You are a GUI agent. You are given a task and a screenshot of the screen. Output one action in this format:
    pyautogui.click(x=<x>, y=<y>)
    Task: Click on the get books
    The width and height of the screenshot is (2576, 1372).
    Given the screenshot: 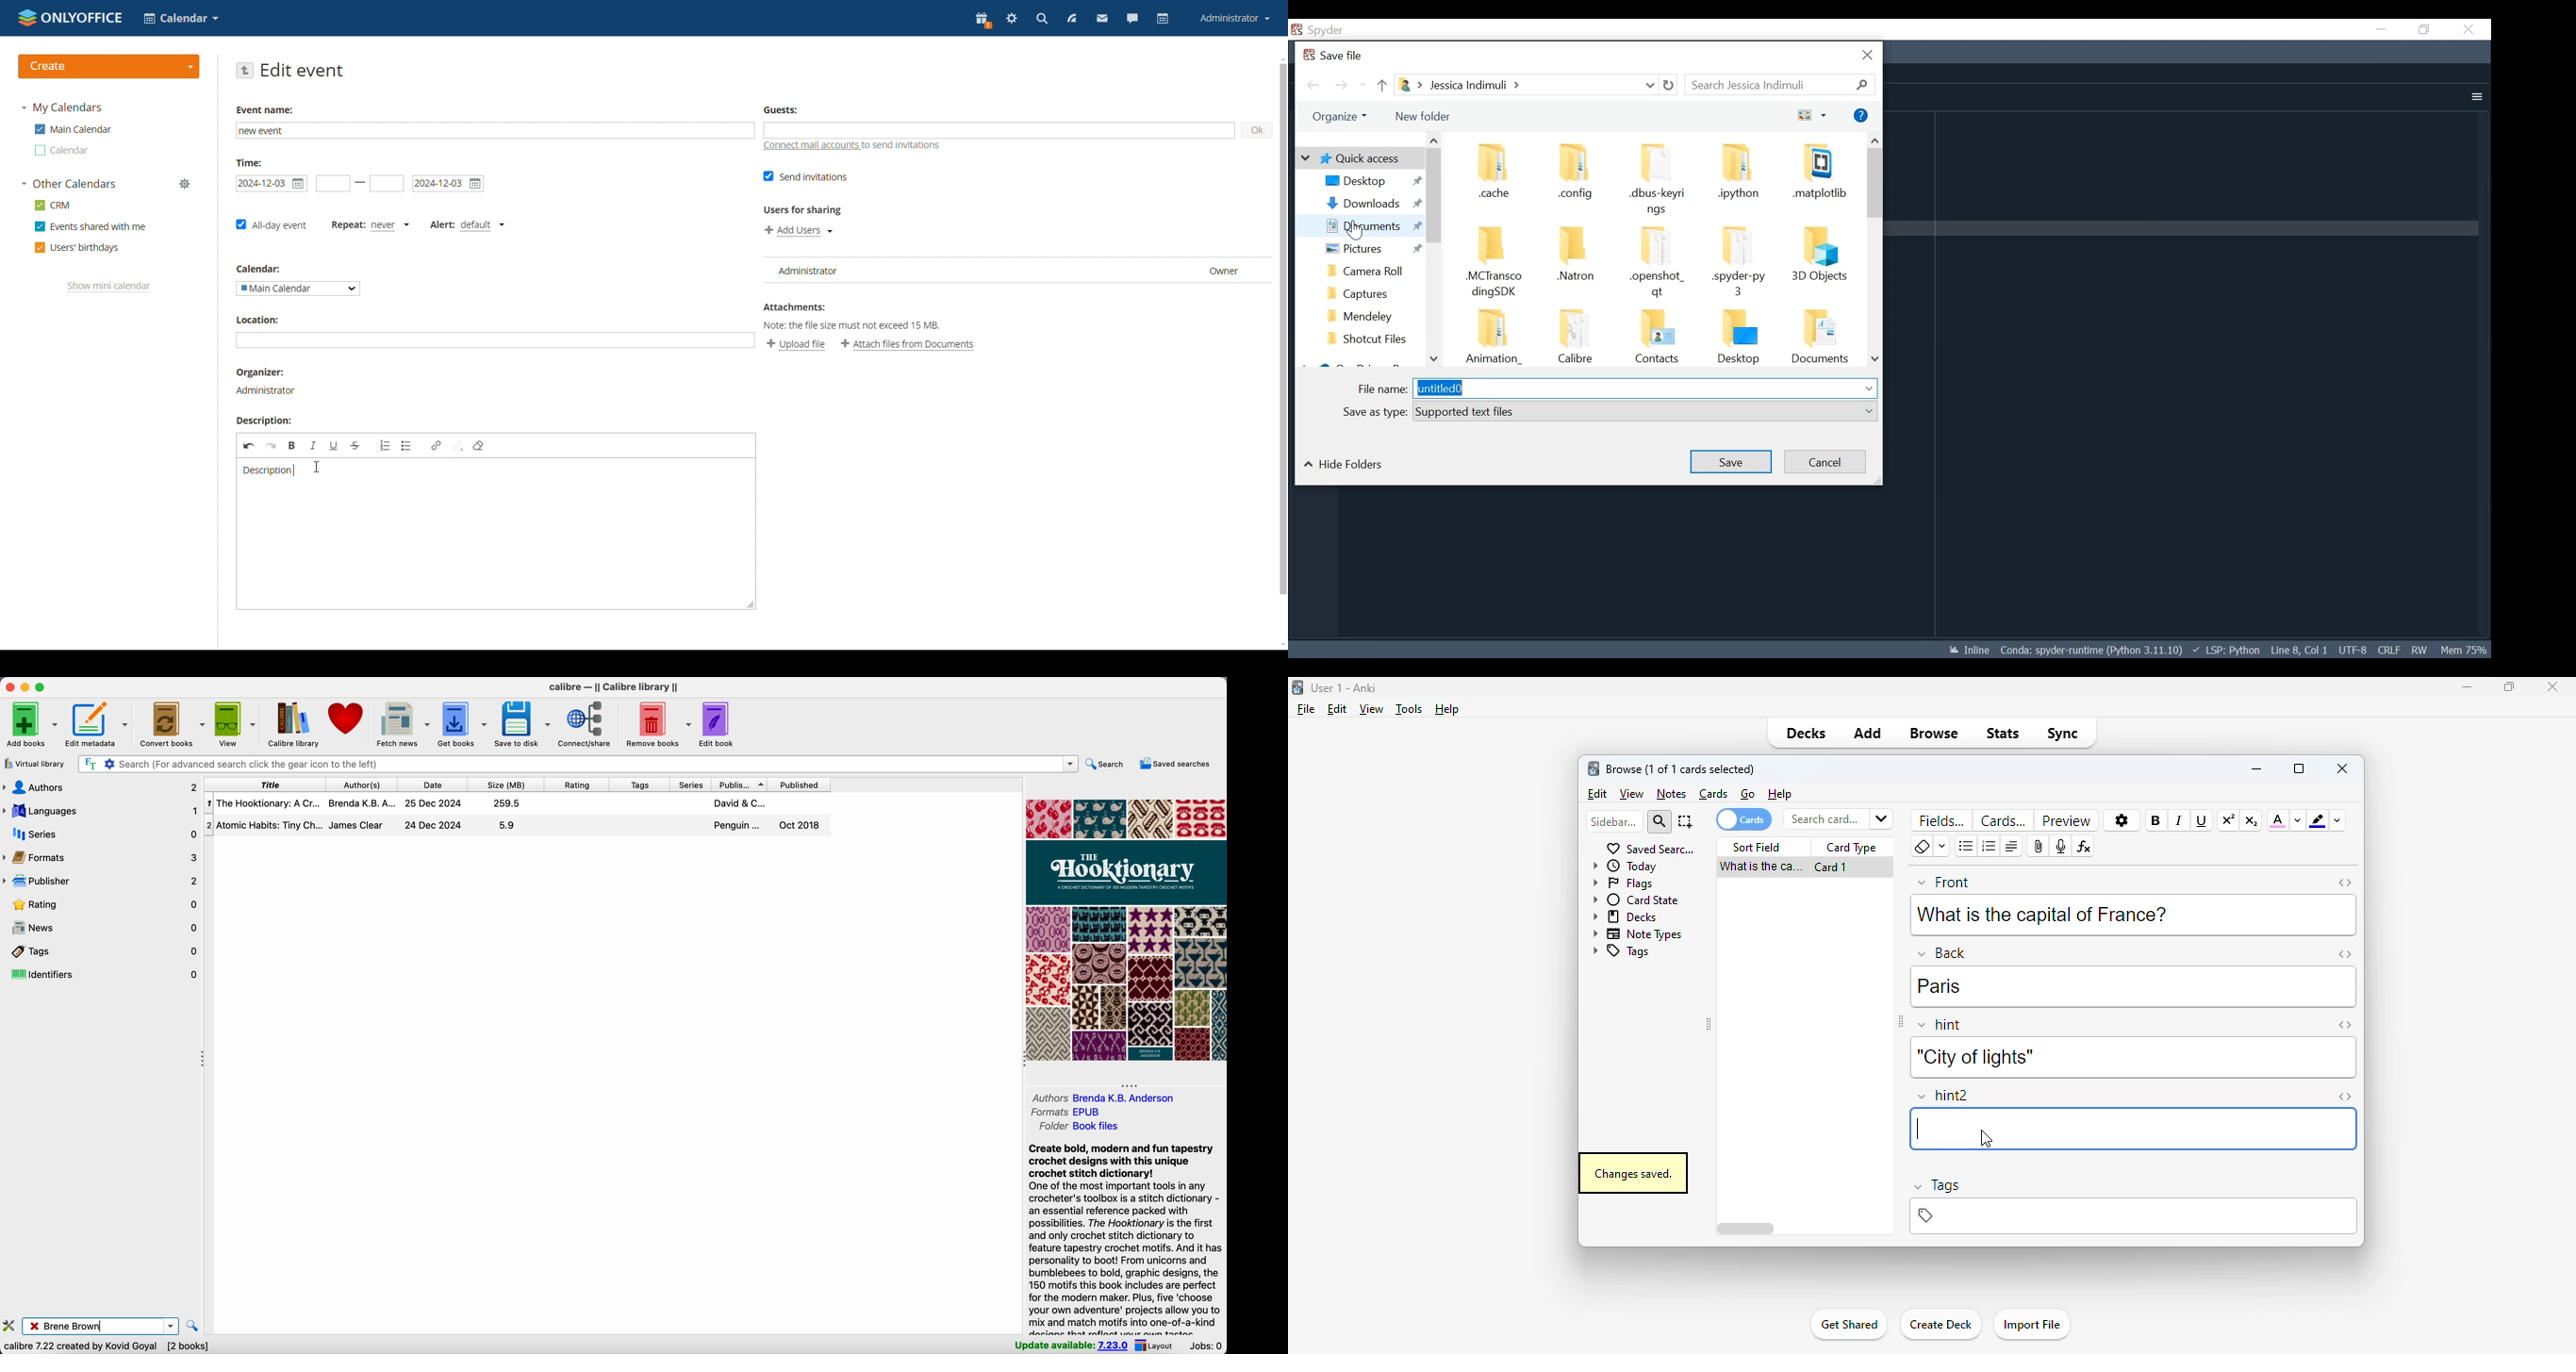 What is the action you would take?
    pyautogui.click(x=462, y=725)
    